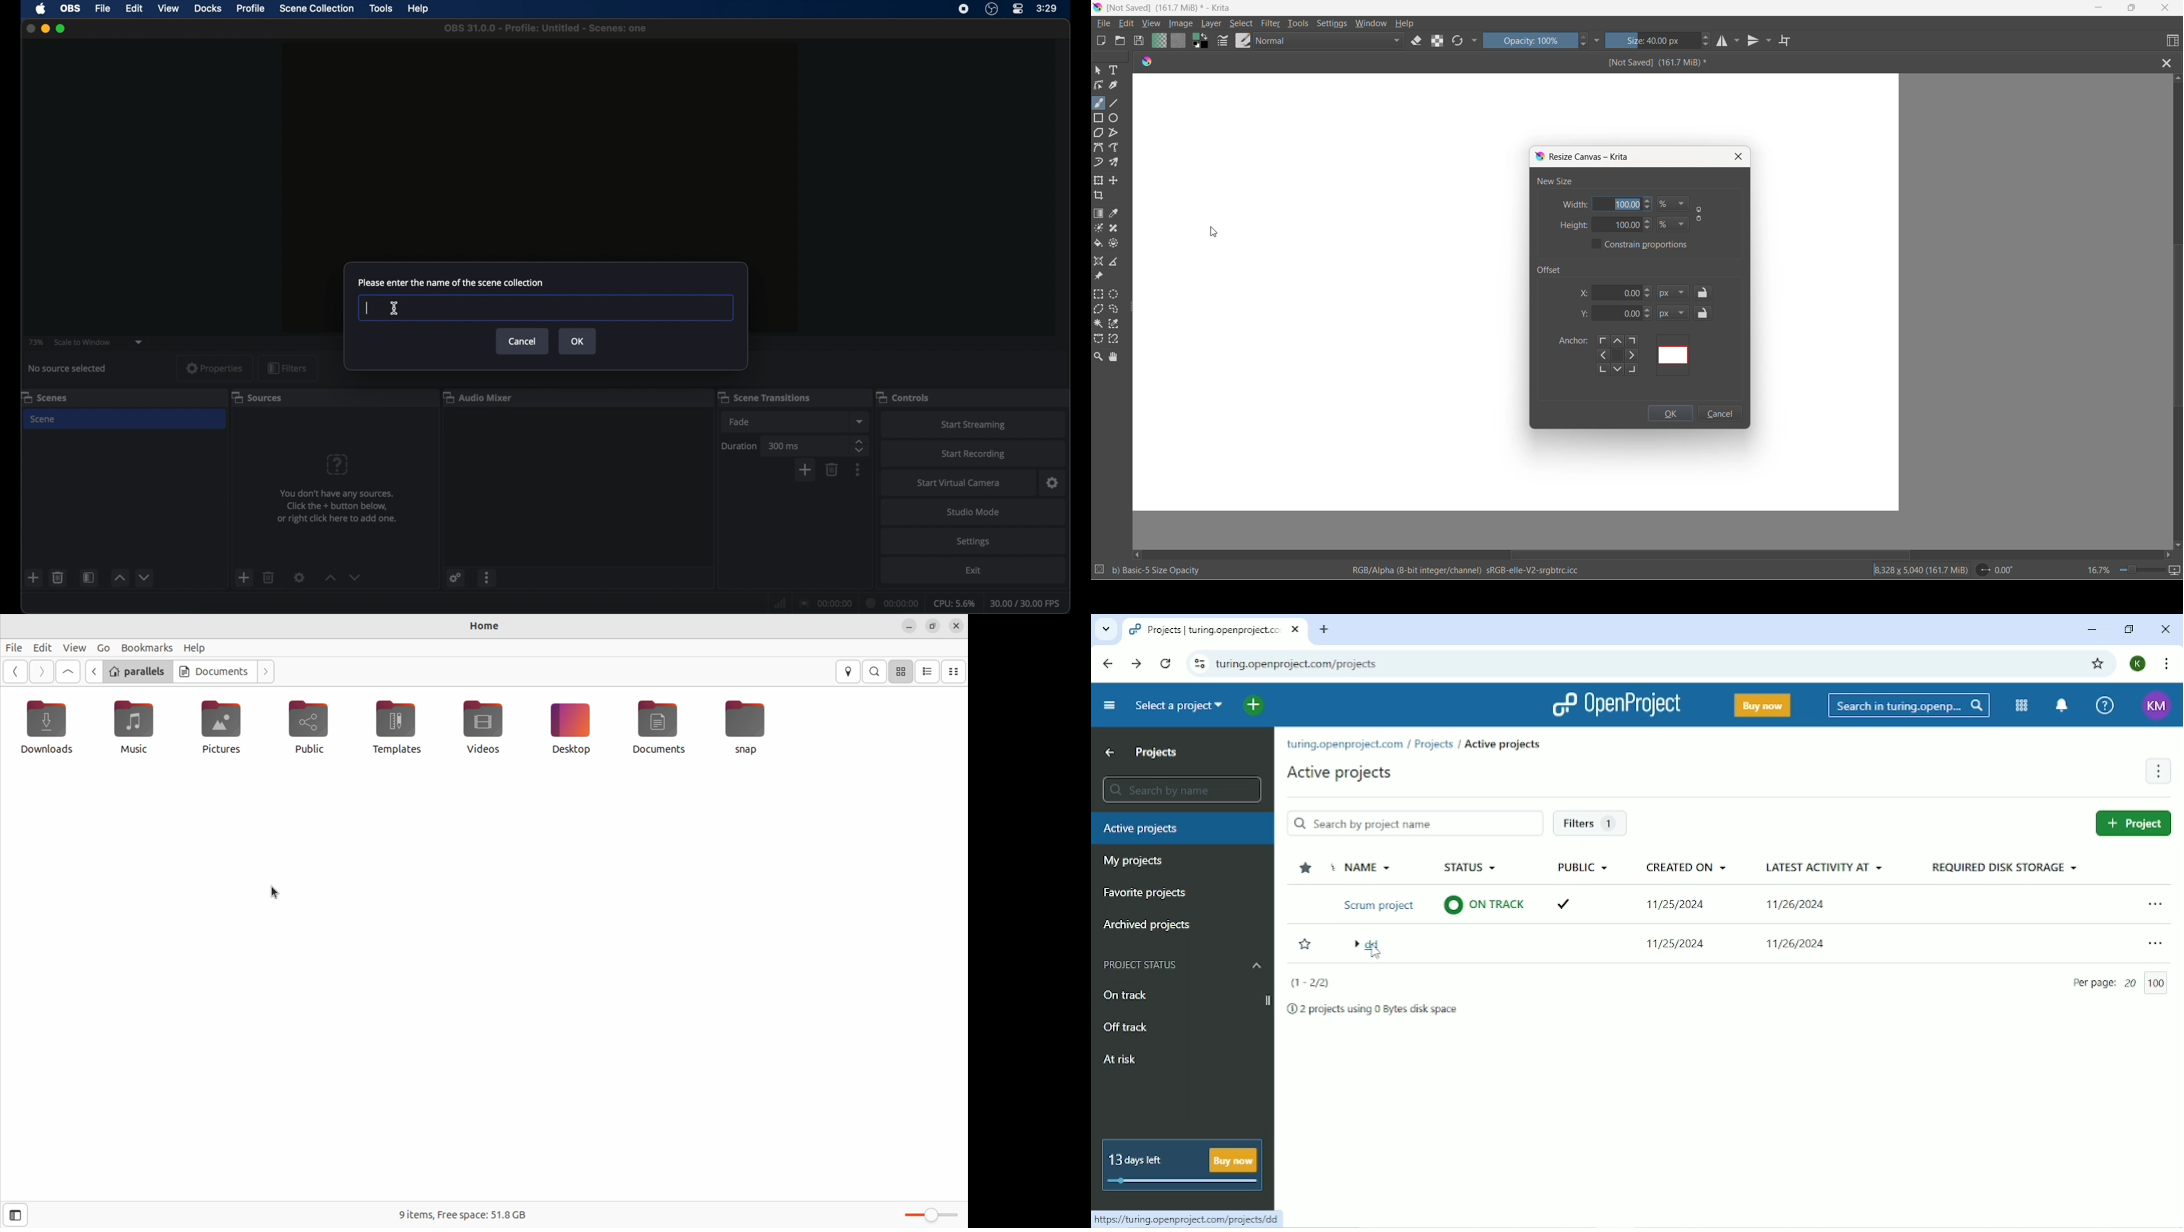 Image resolution: width=2184 pixels, height=1232 pixels. What do you see at coordinates (1133, 309) in the screenshot?
I see `resize` at bounding box center [1133, 309].